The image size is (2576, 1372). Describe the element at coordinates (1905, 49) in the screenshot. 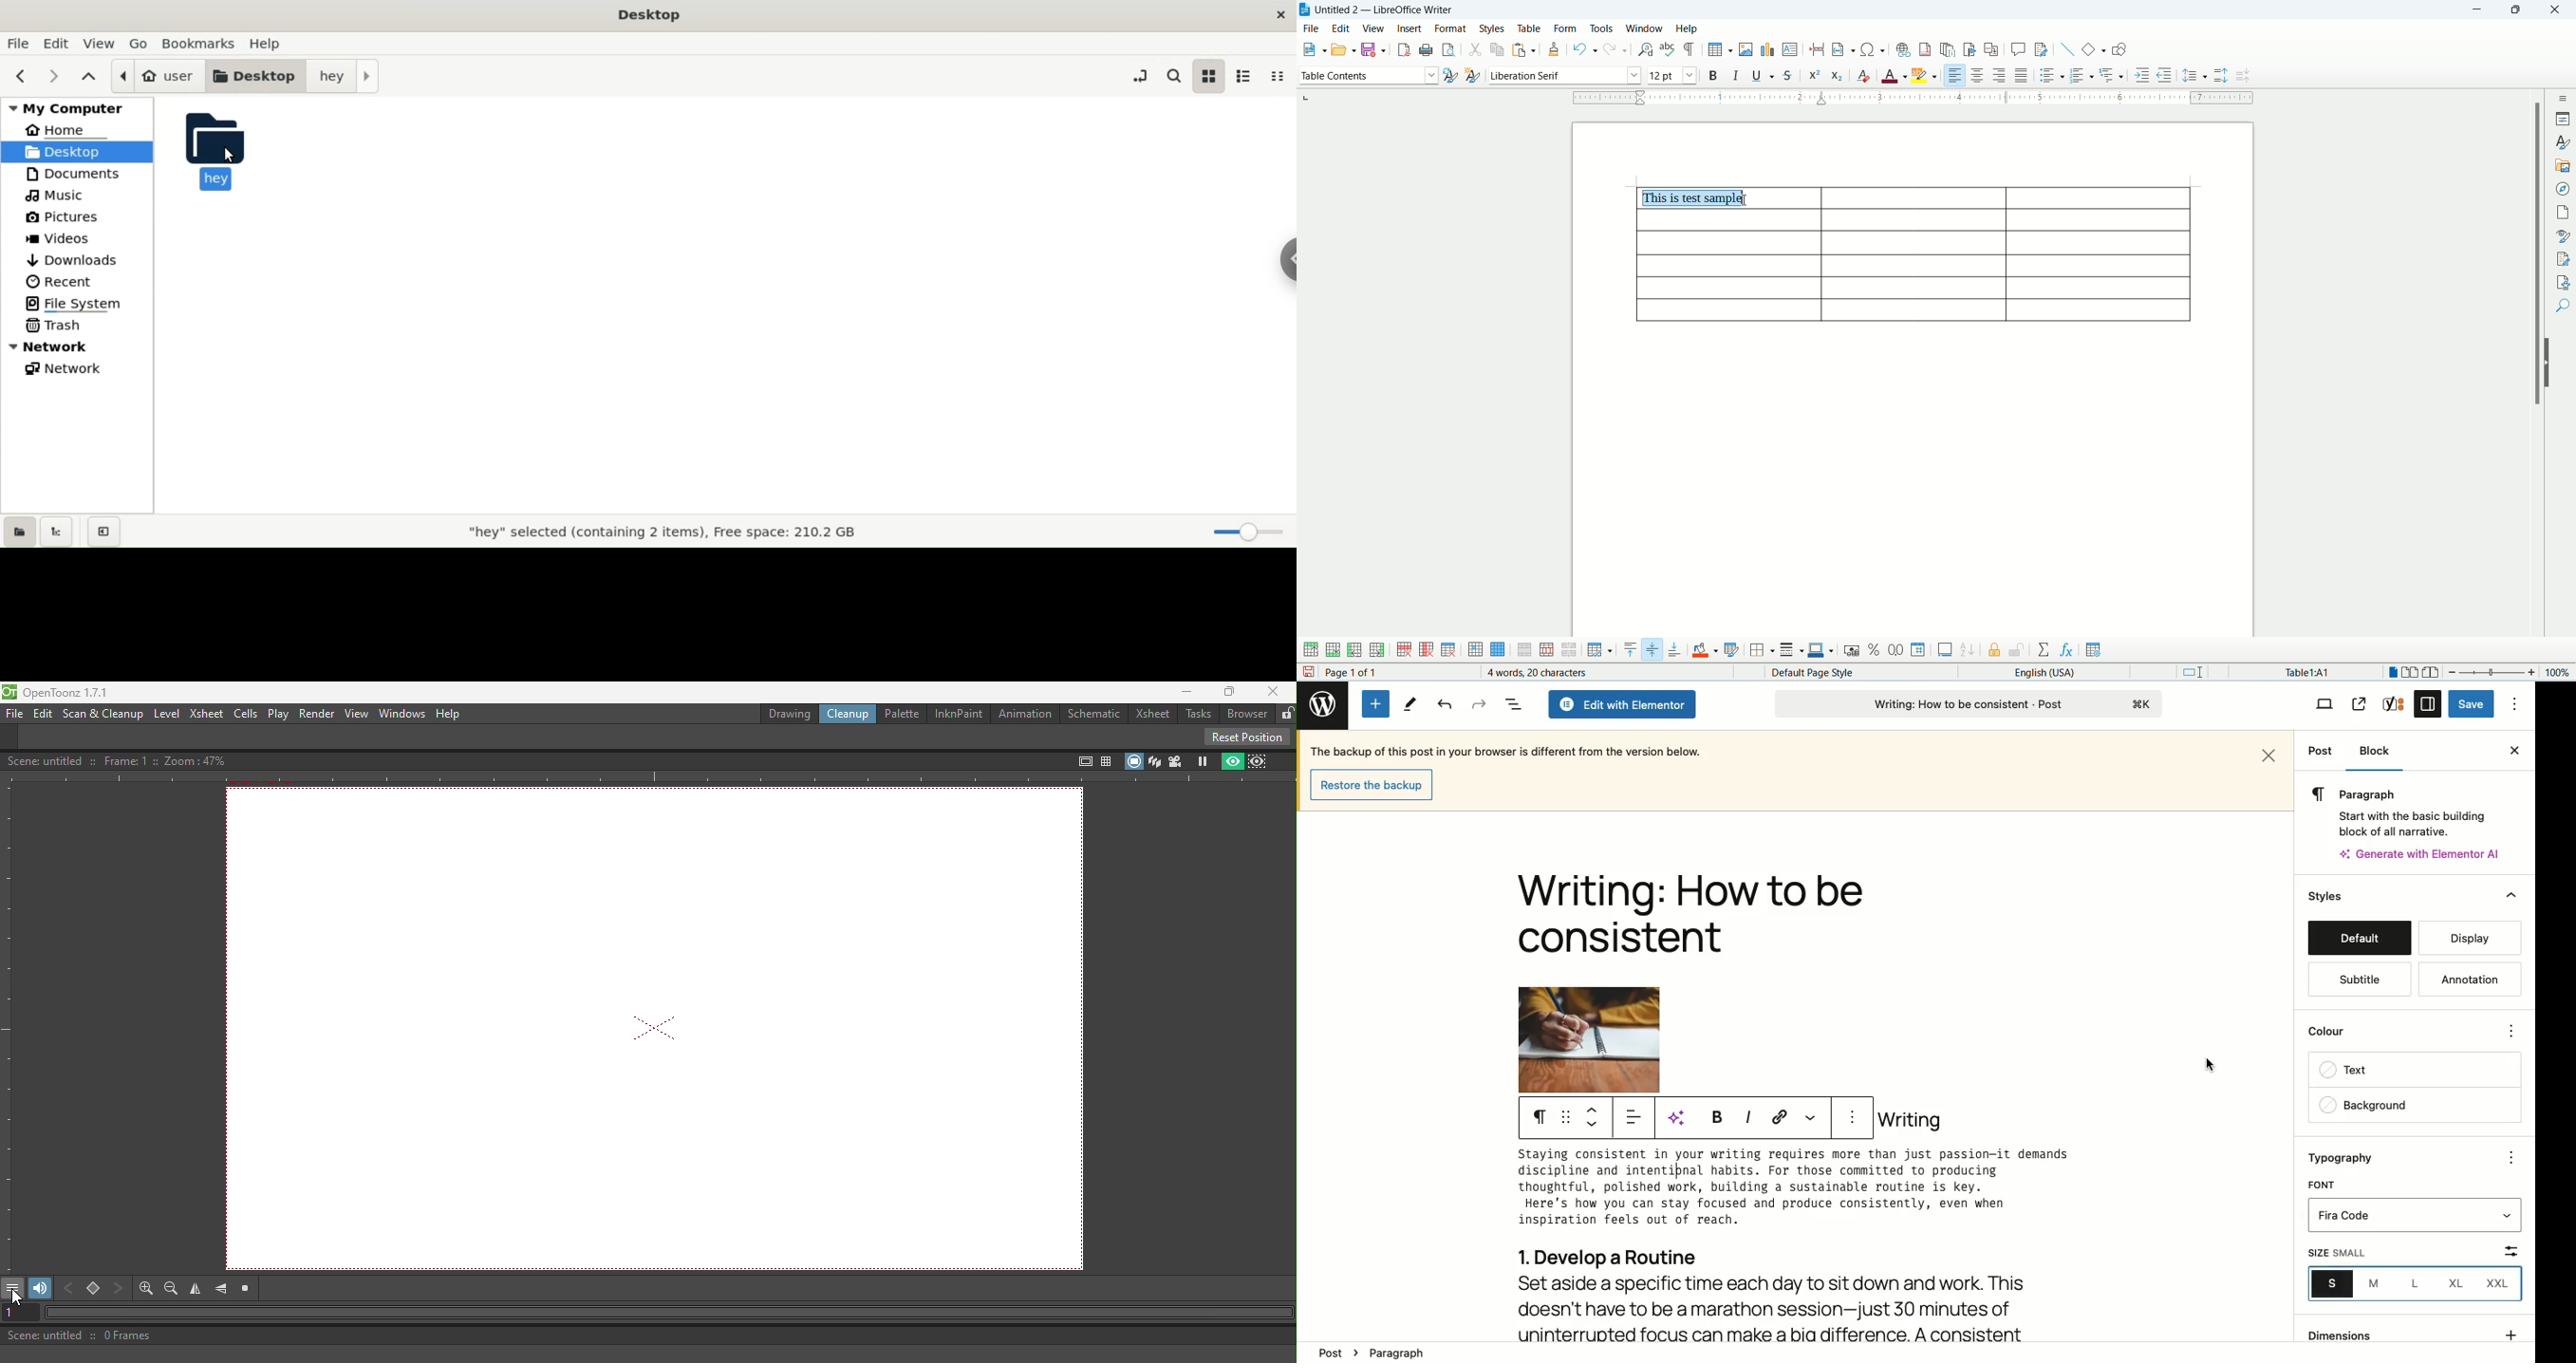

I see `insert hyperlink` at that location.